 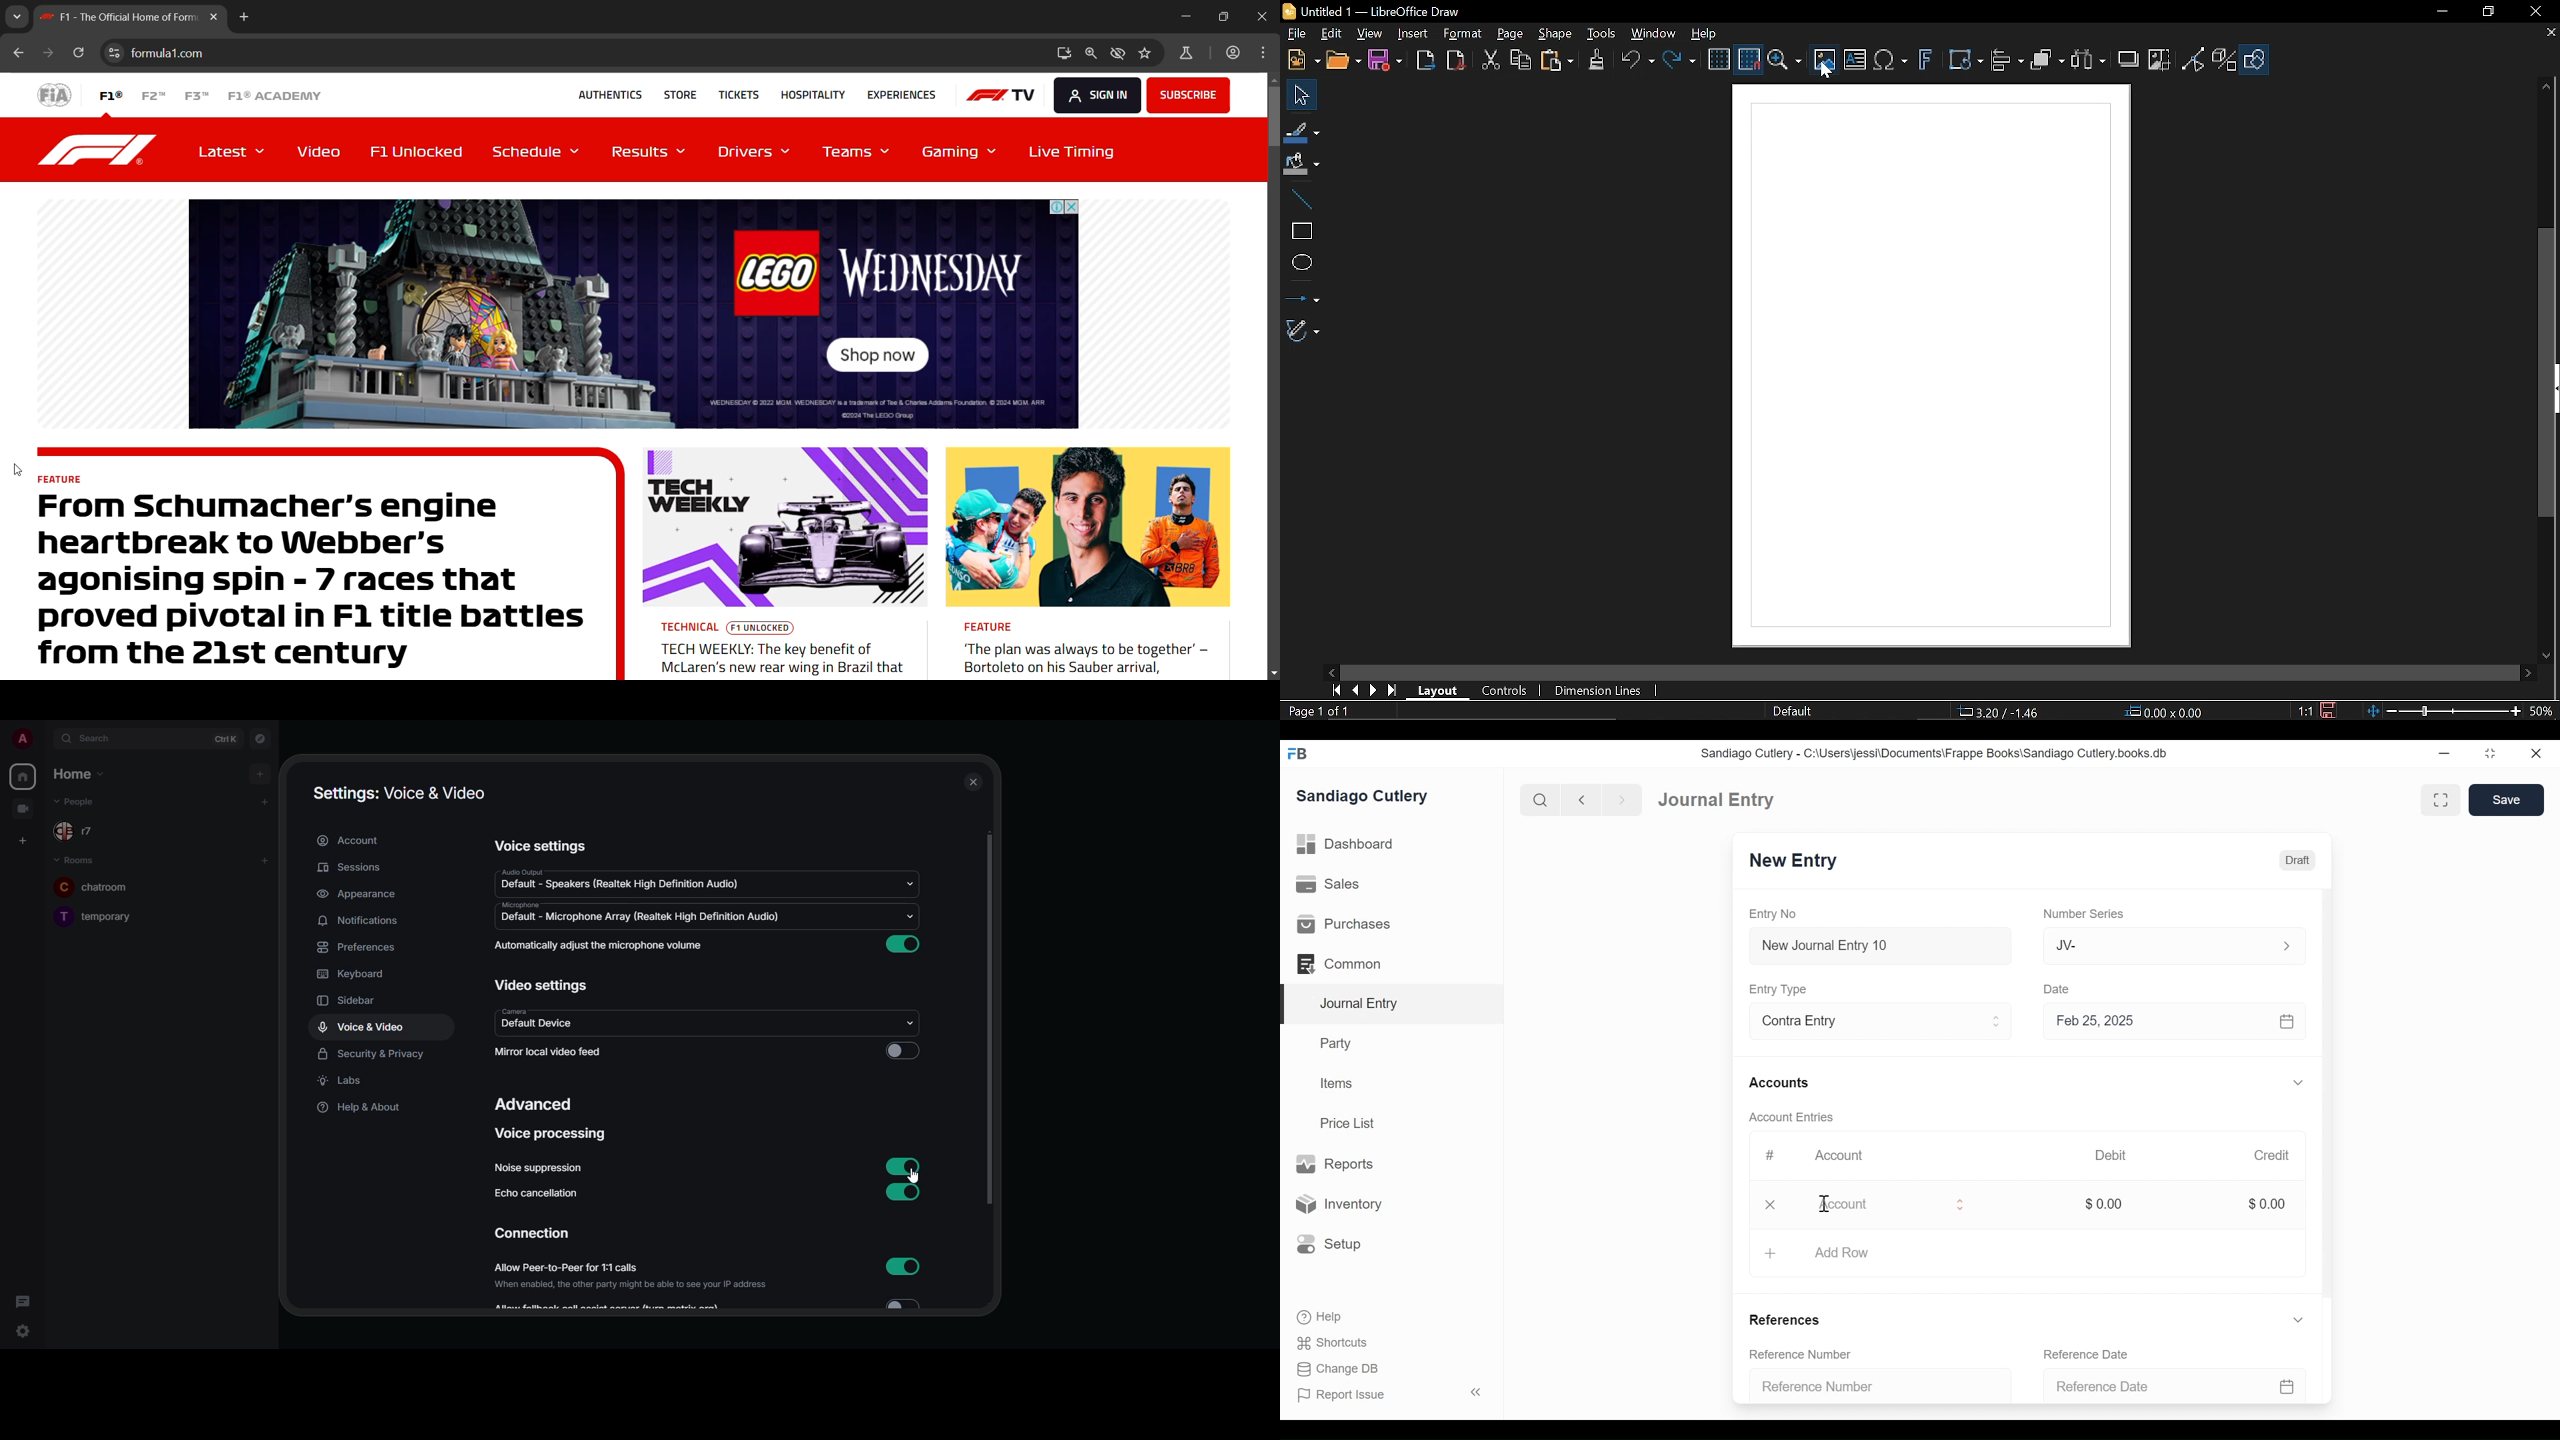 I want to click on appearance, so click(x=359, y=895).